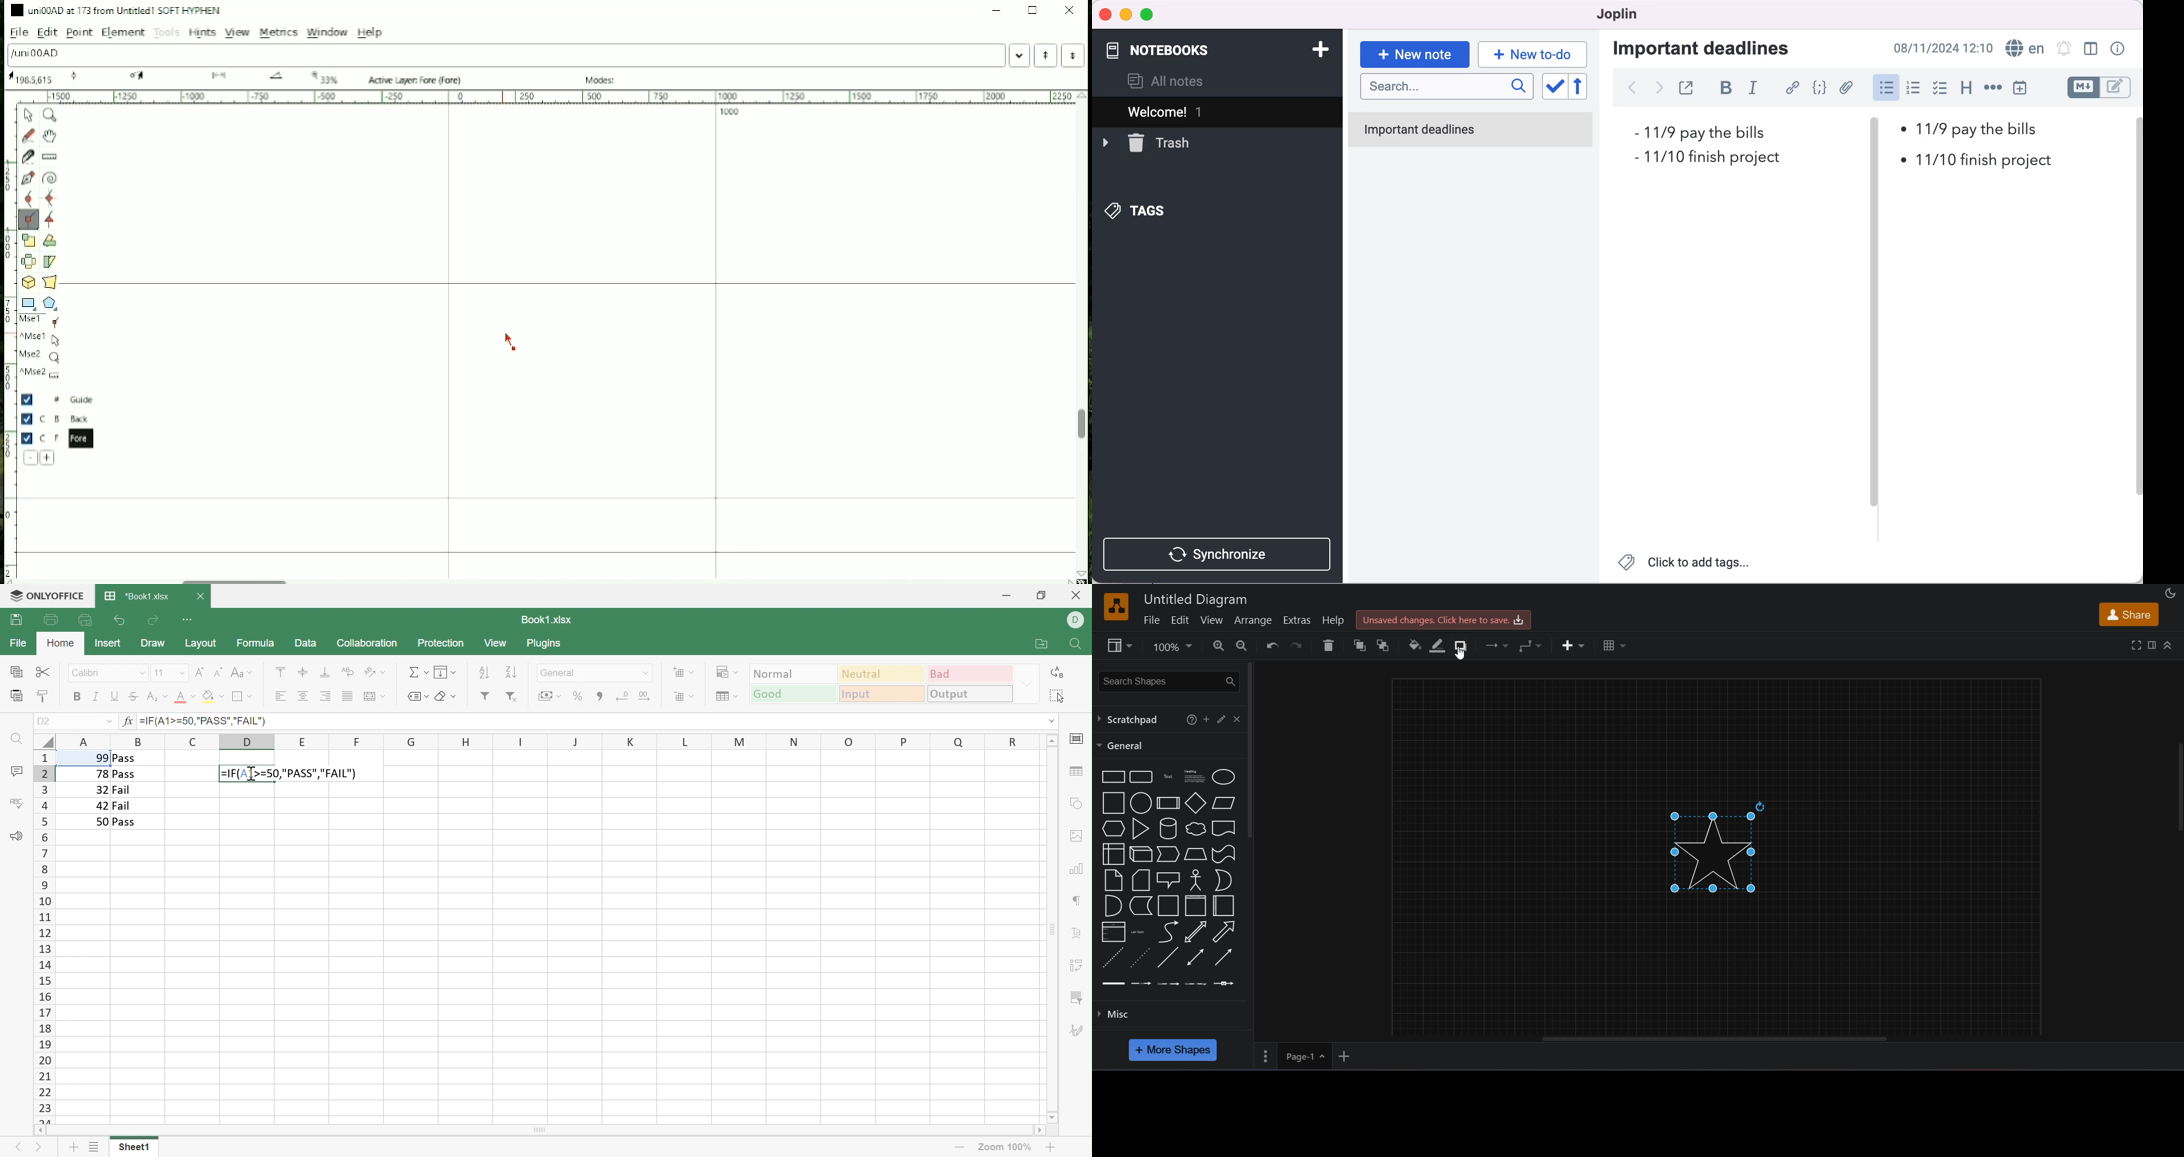  Describe the element at coordinates (28, 220) in the screenshot. I see `Add a corner point` at that location.